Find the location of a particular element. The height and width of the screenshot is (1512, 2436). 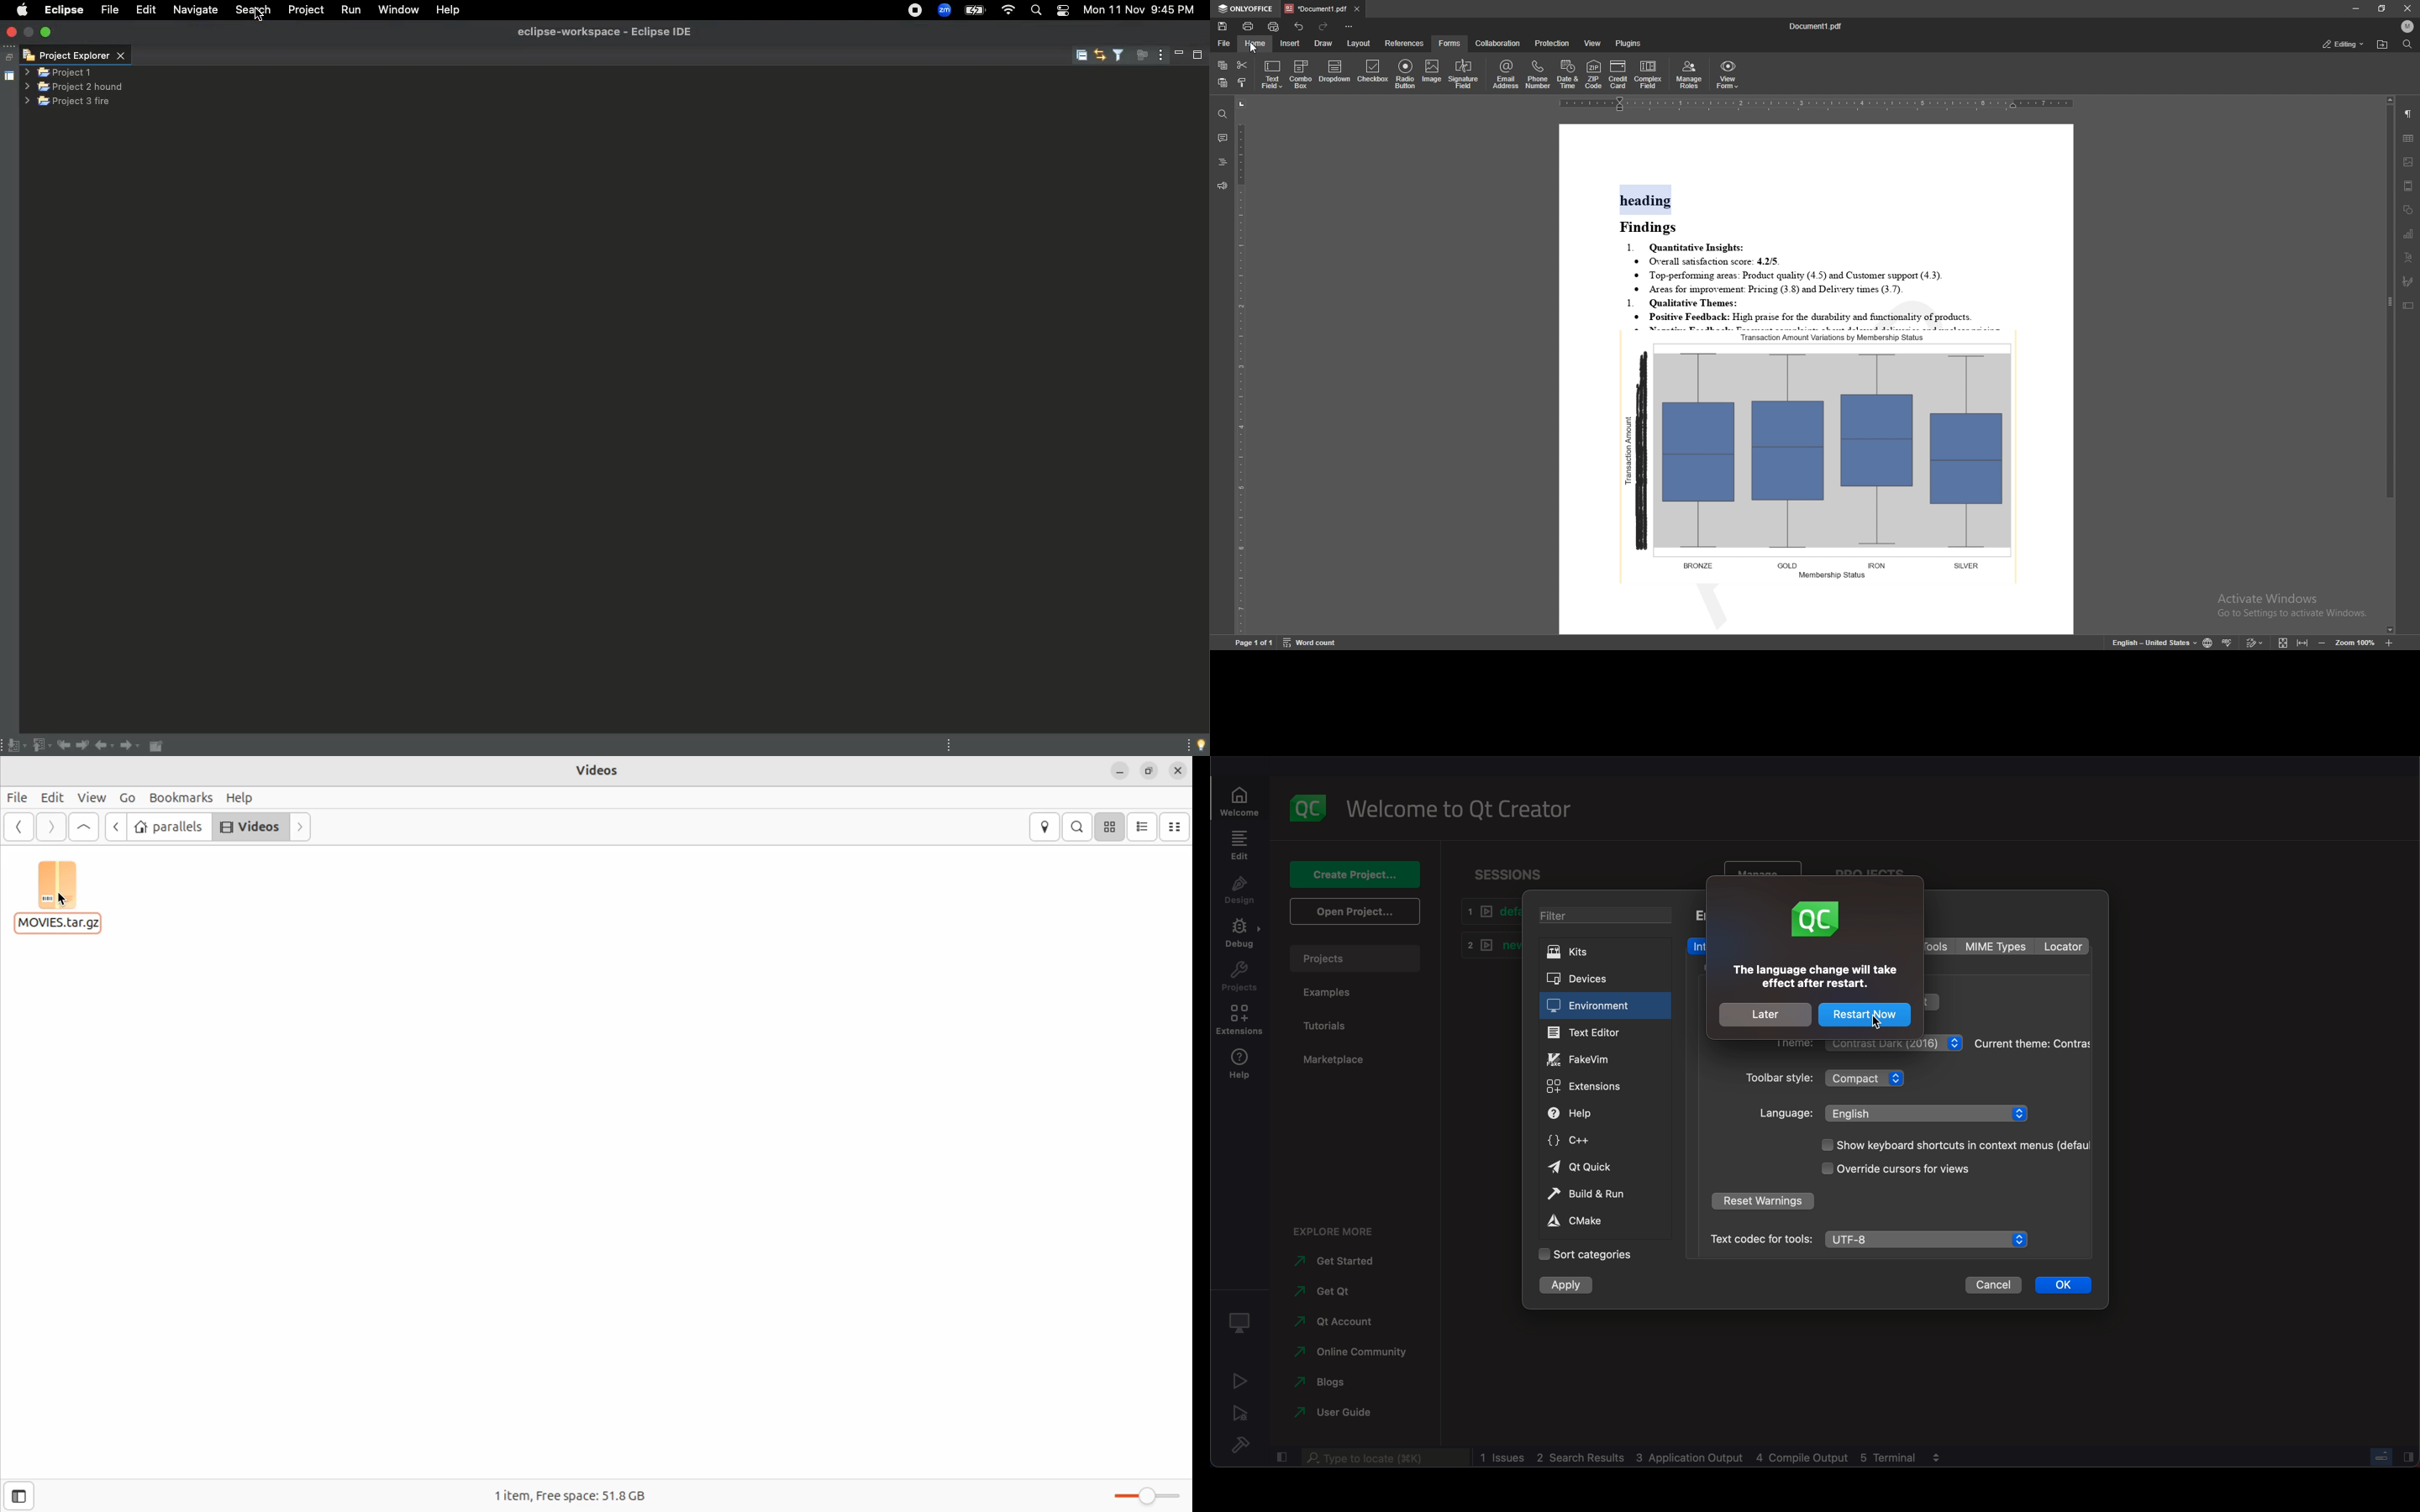

minimise is located at coordinates (29, 33).